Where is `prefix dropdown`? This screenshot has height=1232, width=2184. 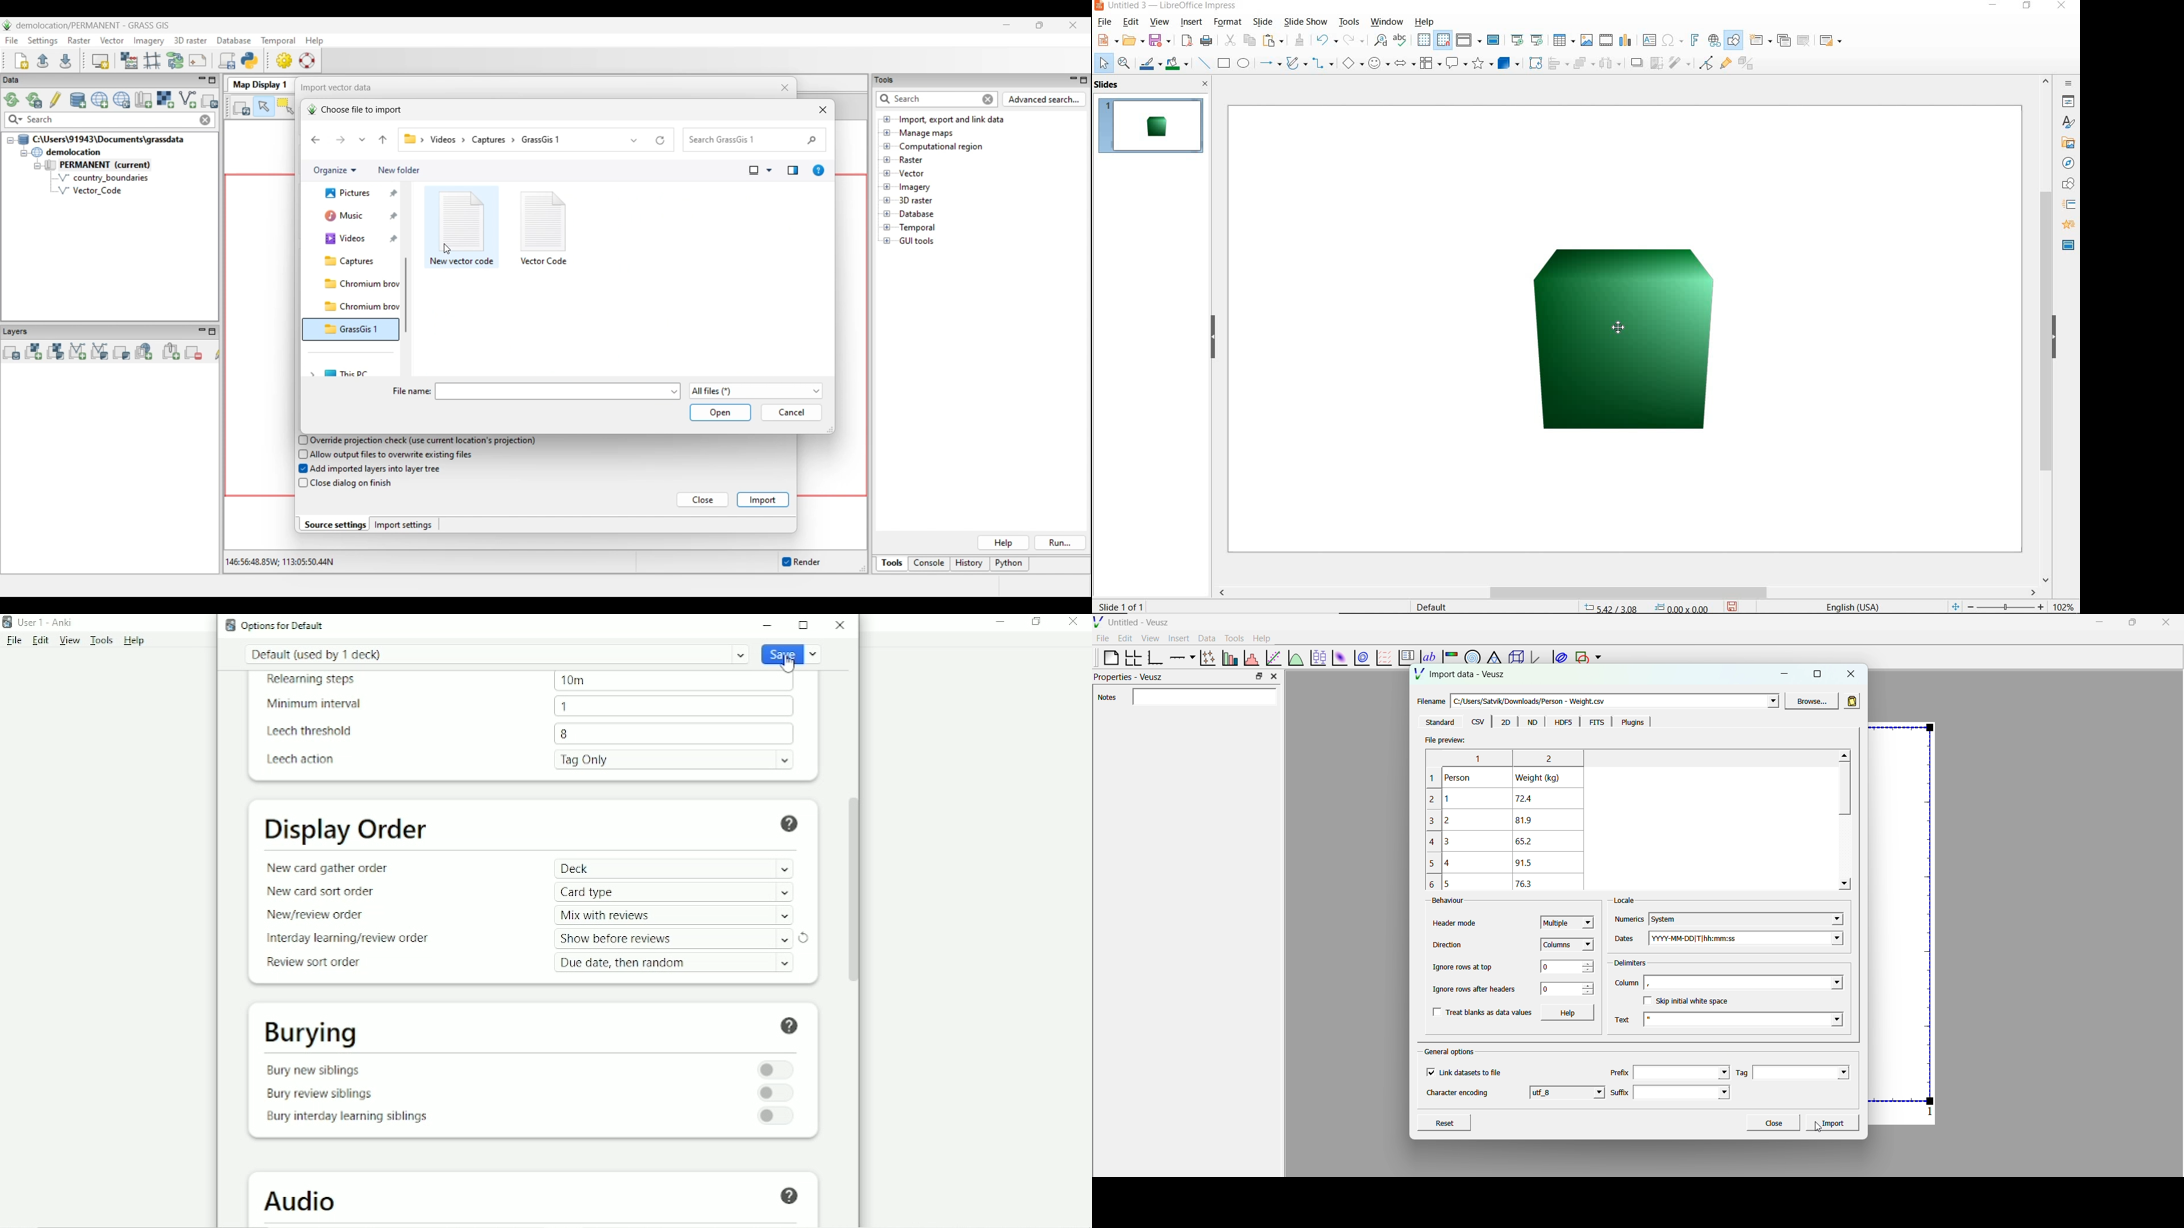 prefix dropdown is located at coordinates (1681, 1071).